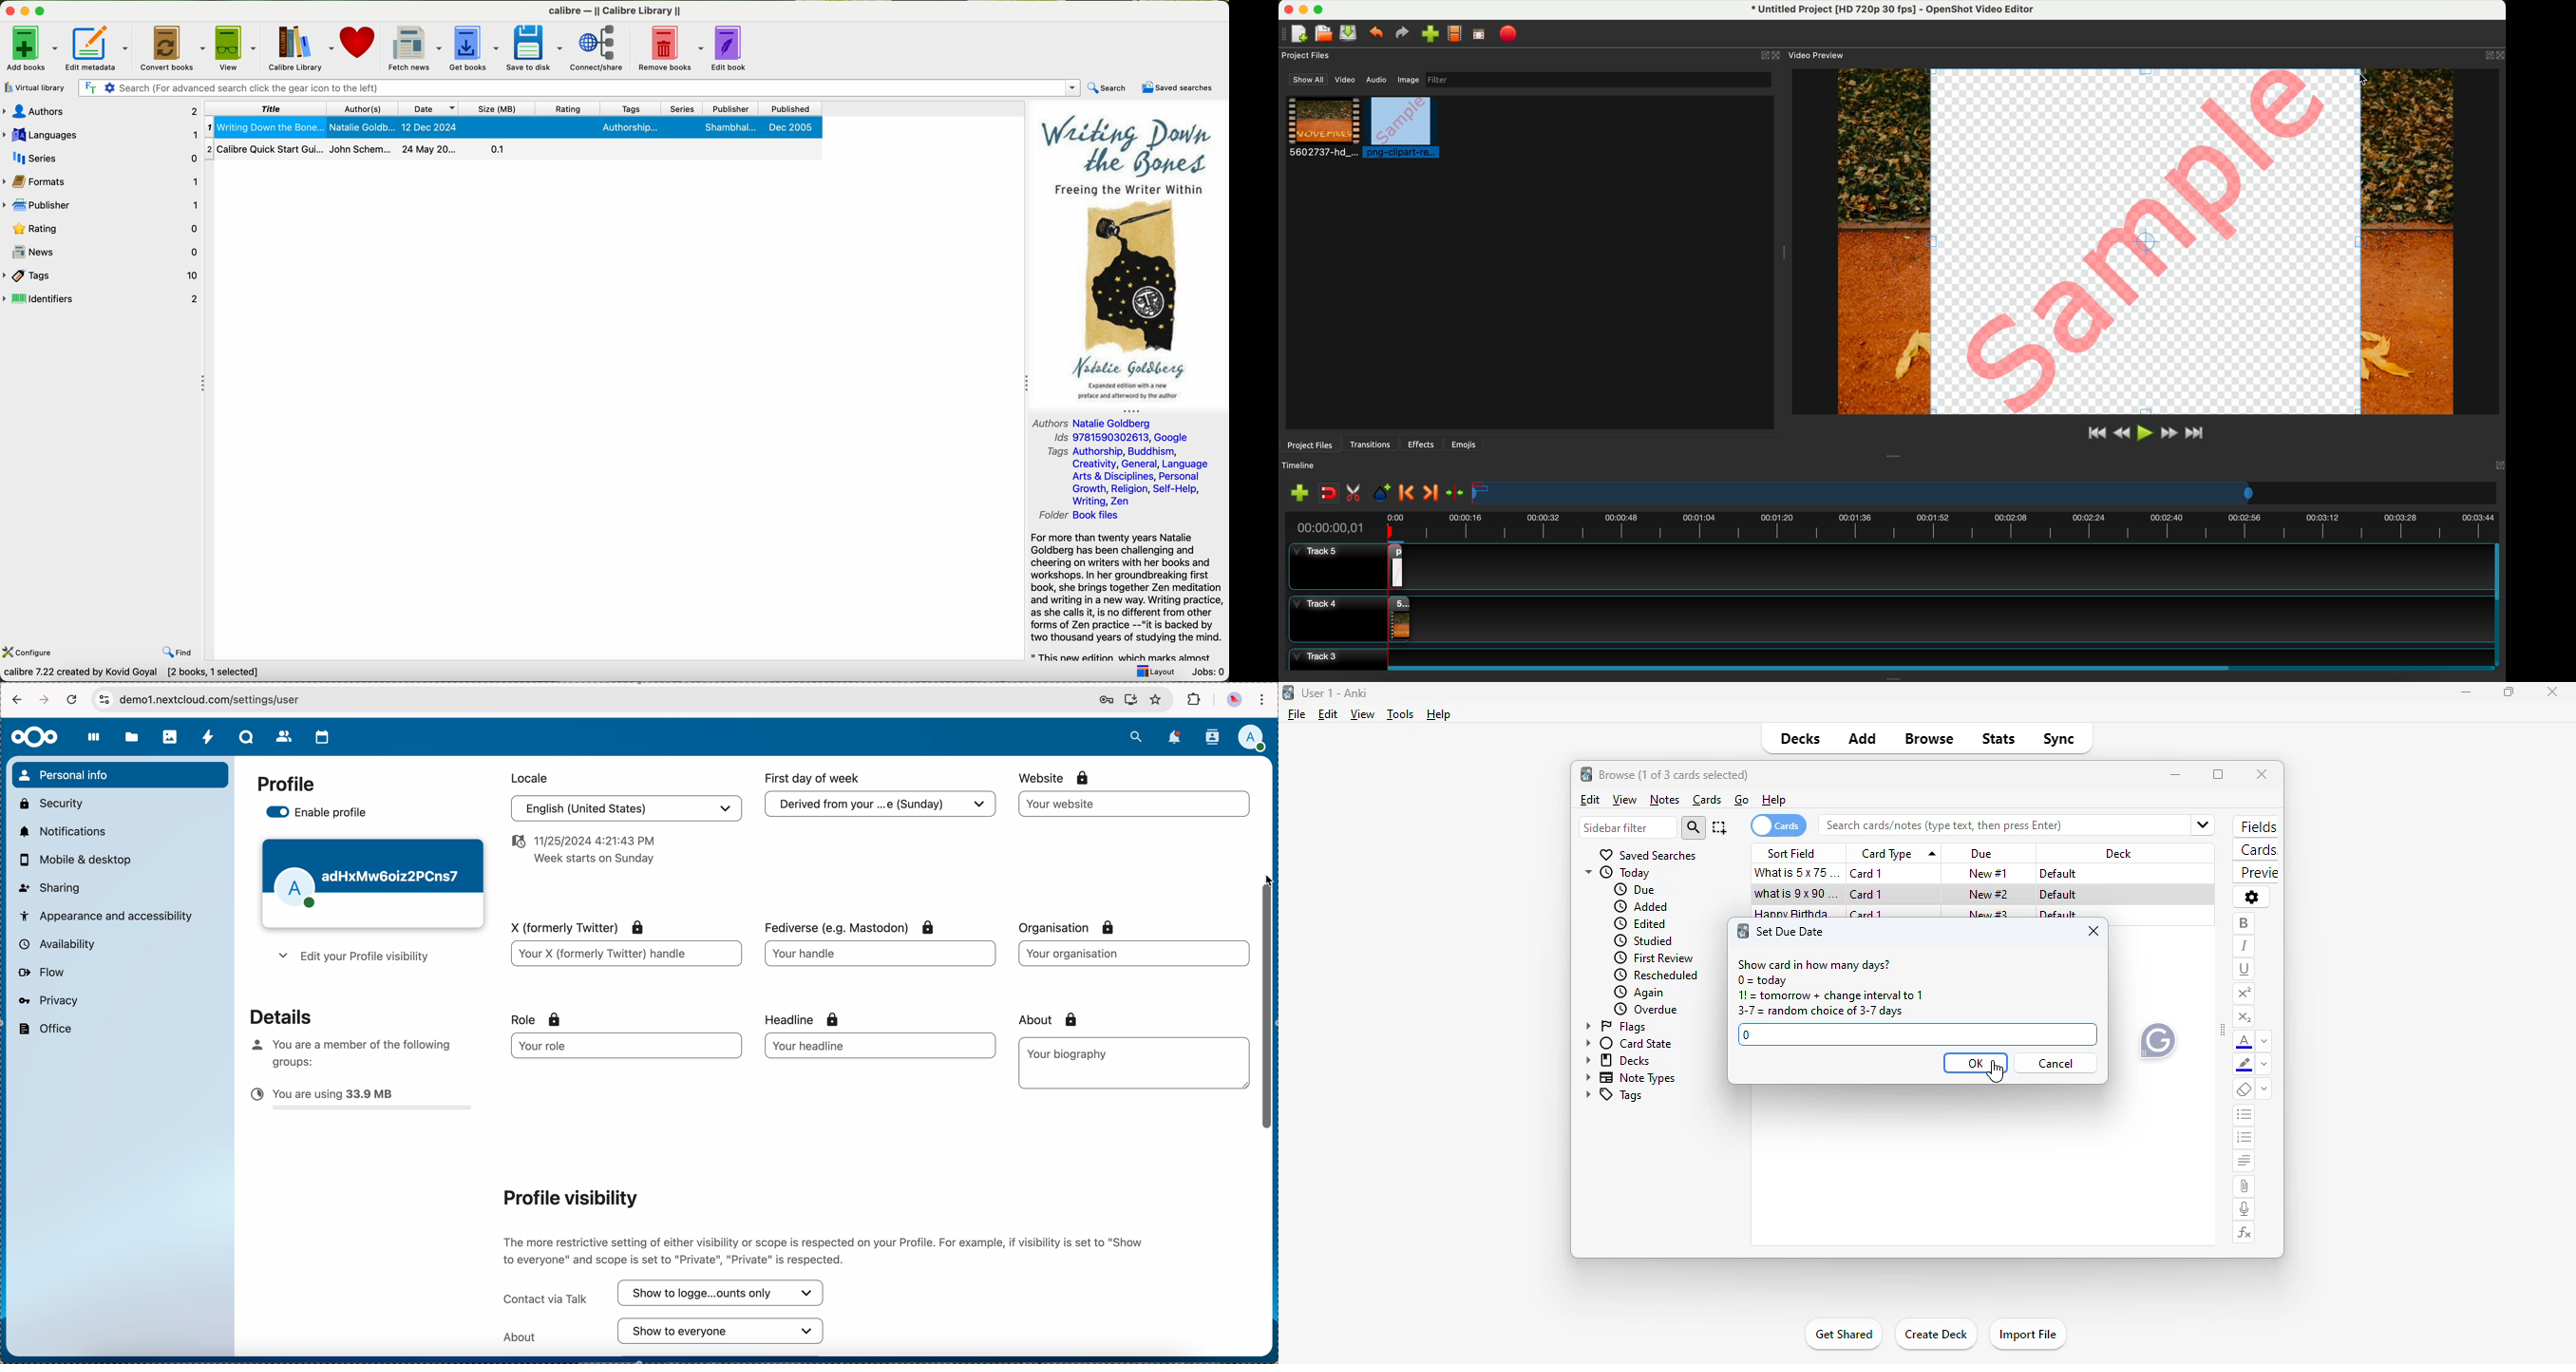  I want to click on 0 =  today, so click(1762, 981).